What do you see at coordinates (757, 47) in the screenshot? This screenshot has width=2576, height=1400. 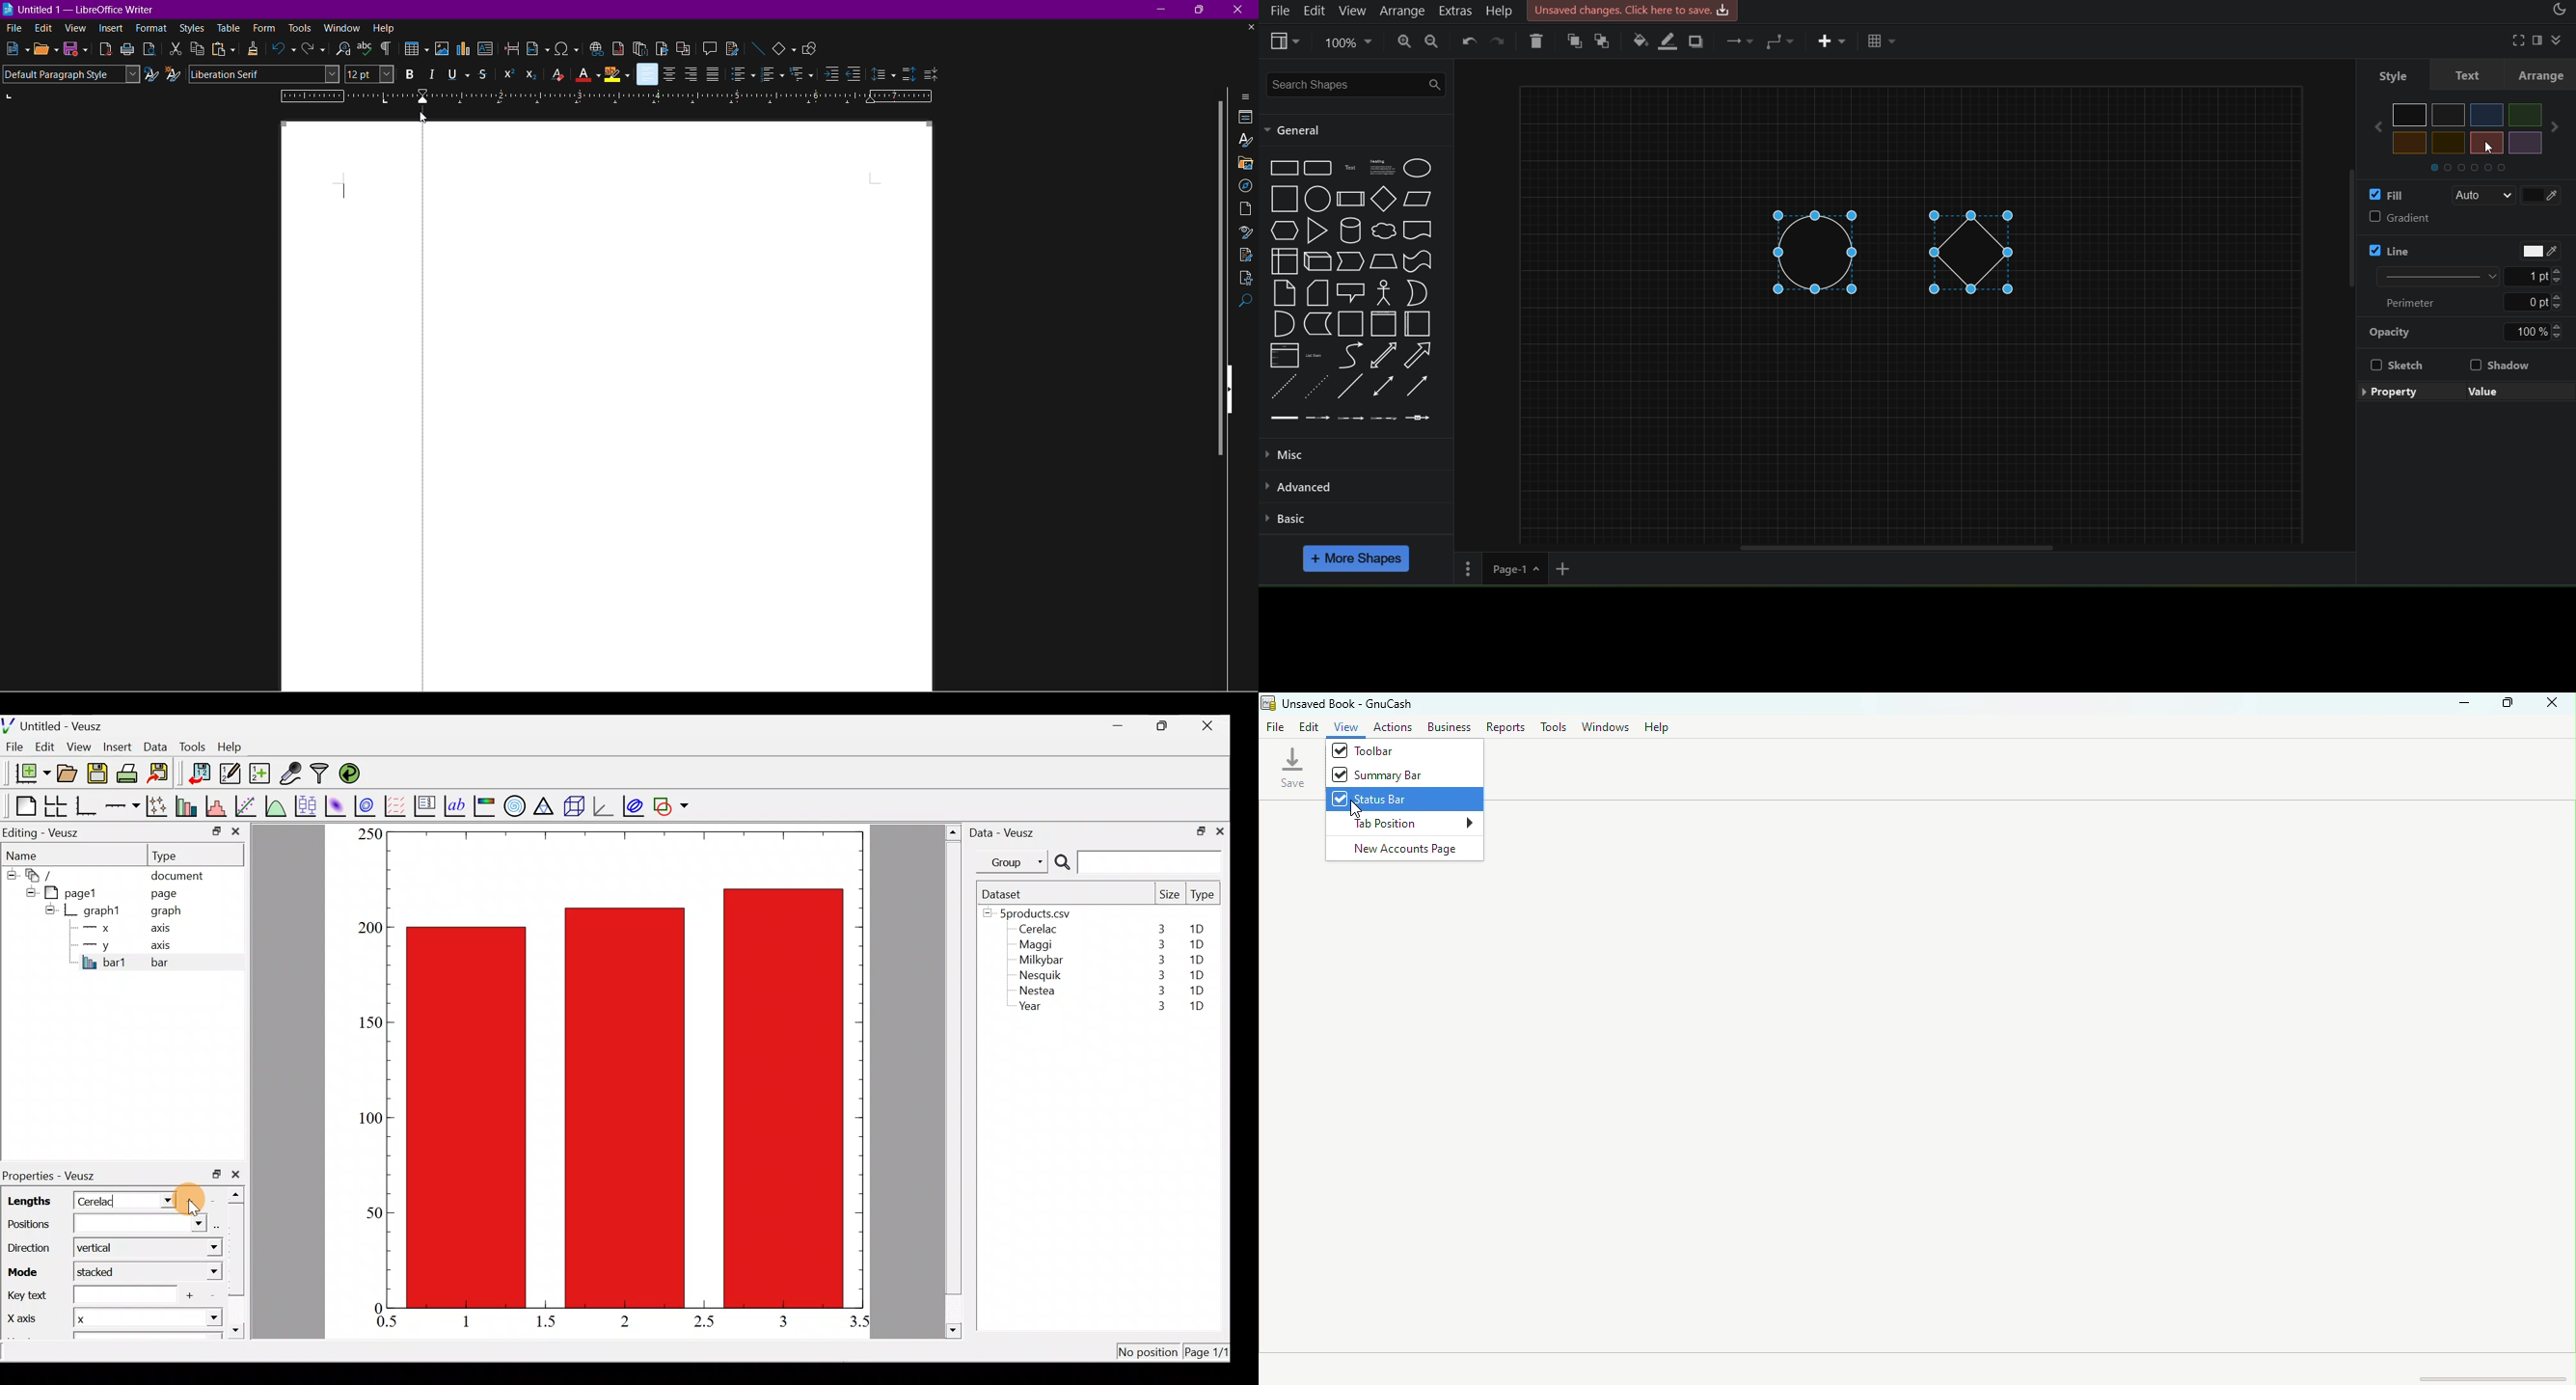 I see `Insert Line` at bounding box center [757, 47].